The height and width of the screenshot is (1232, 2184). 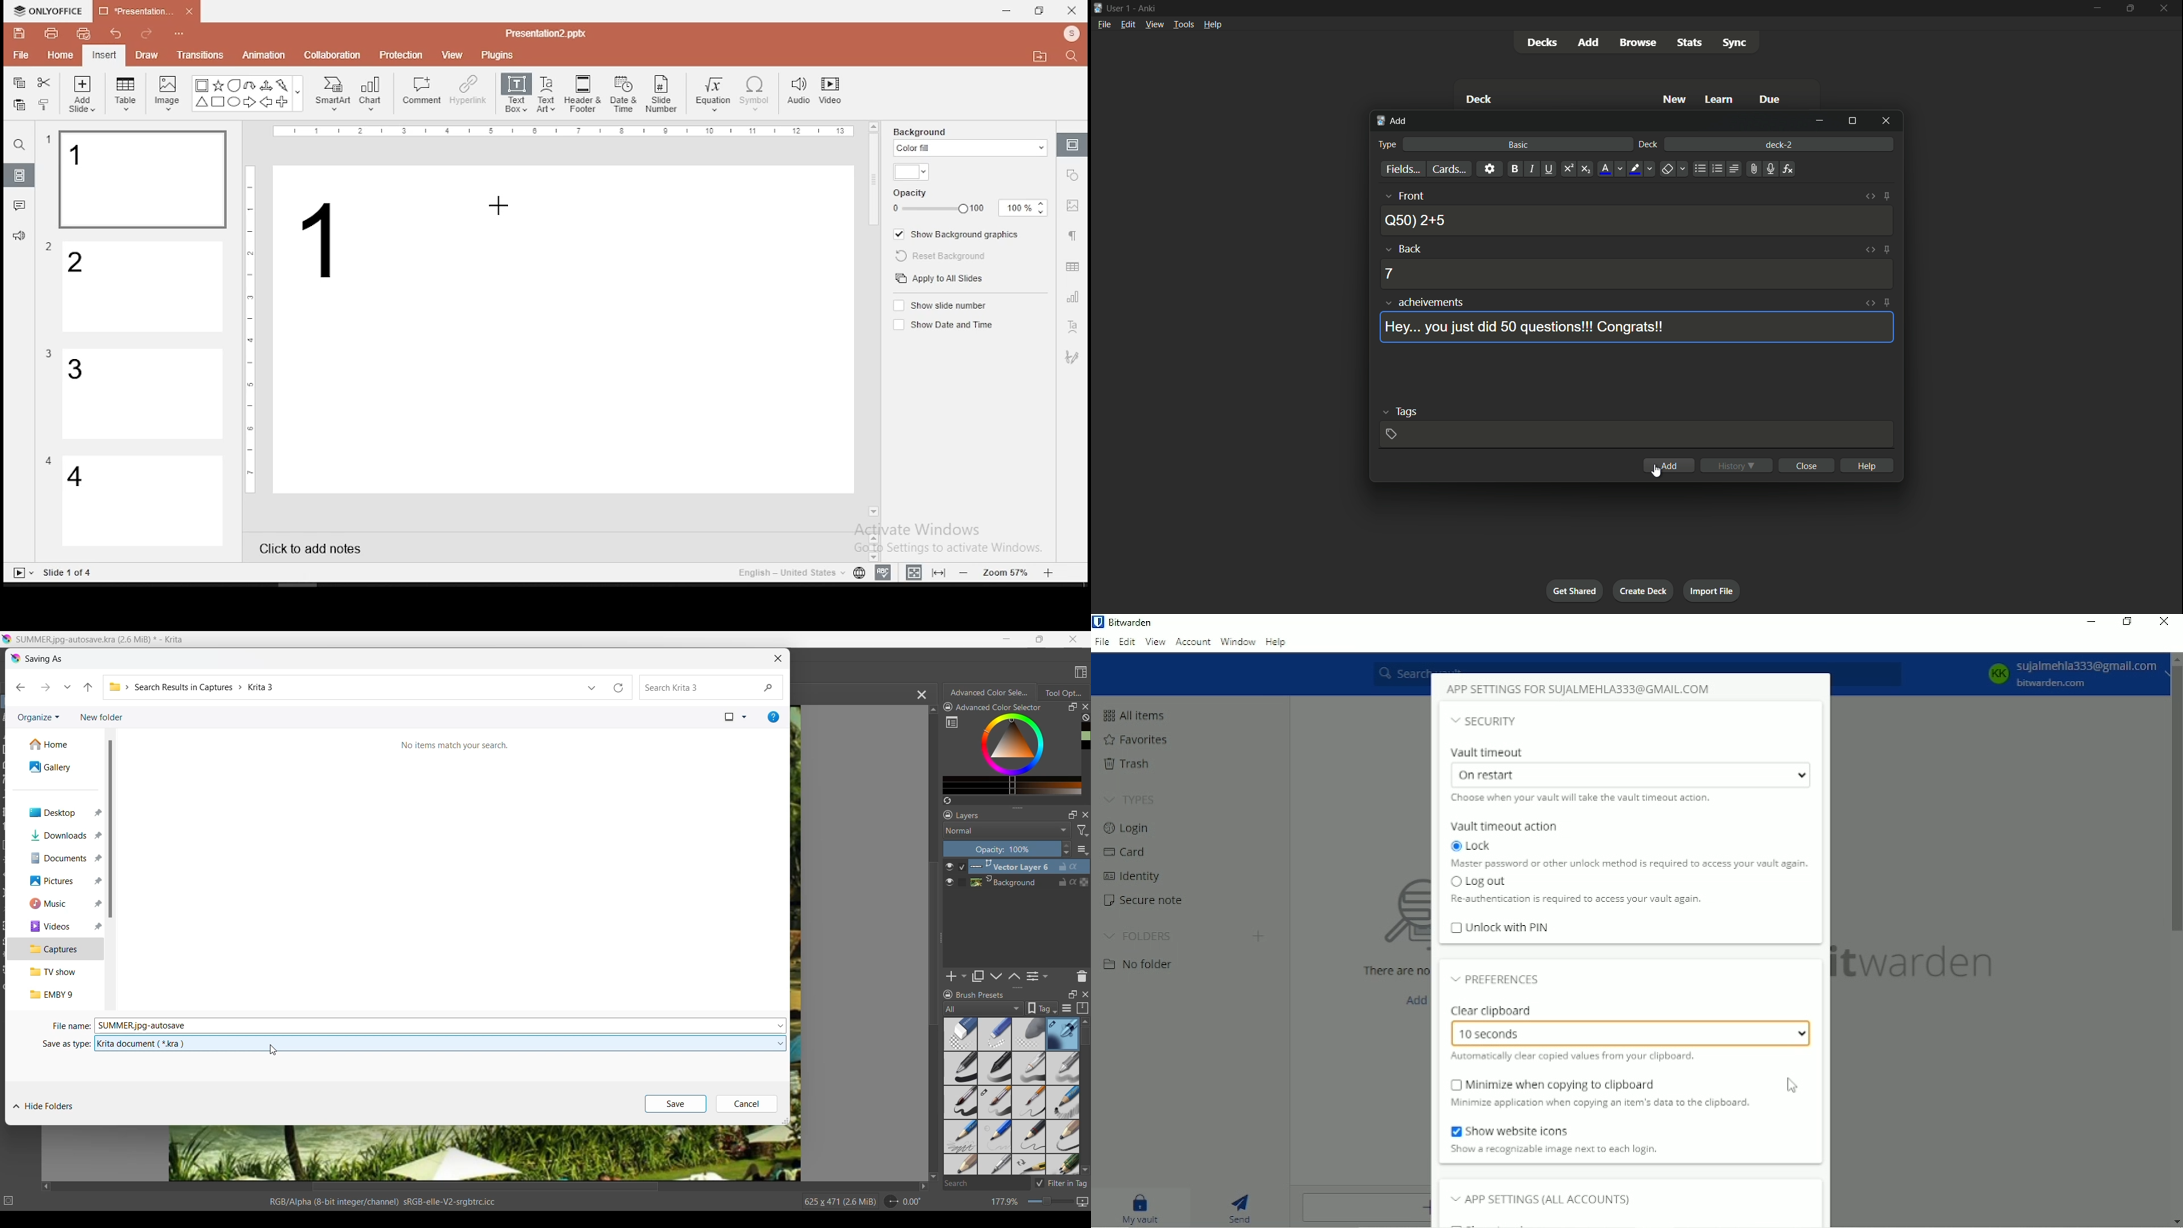 I want to click on click to add notes, so click(x=316, y=547).